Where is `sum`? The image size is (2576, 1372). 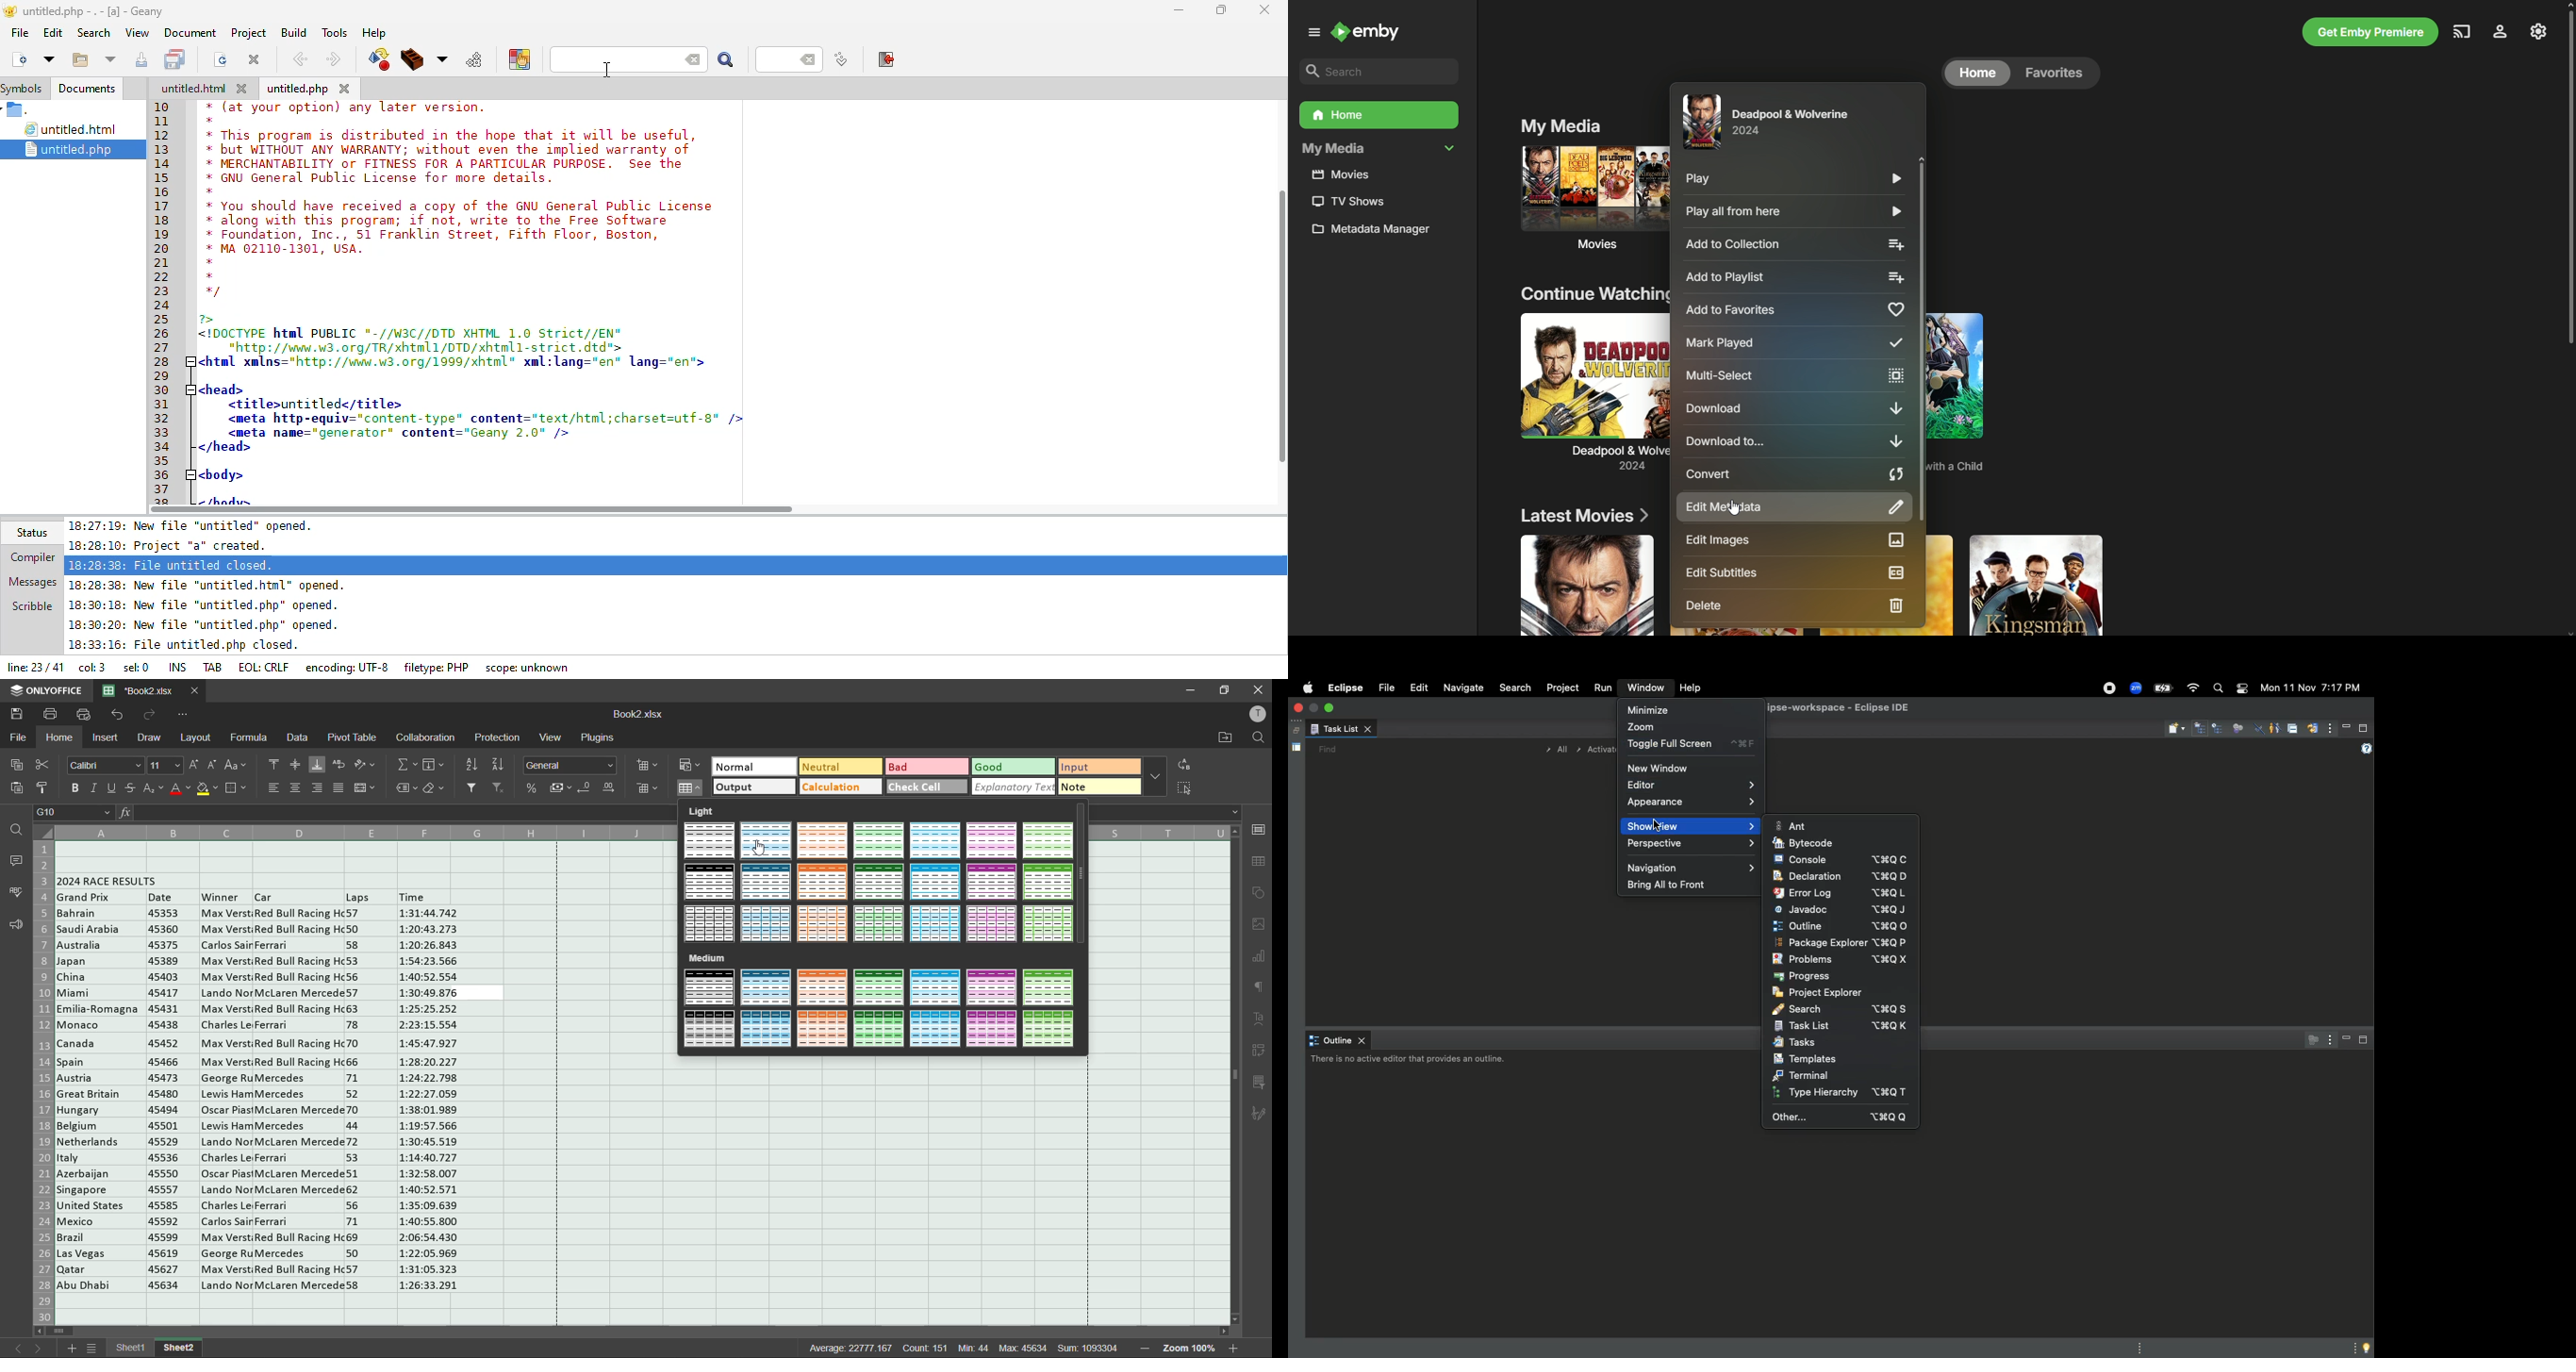
sum is located at coordinates (1090, 1349).